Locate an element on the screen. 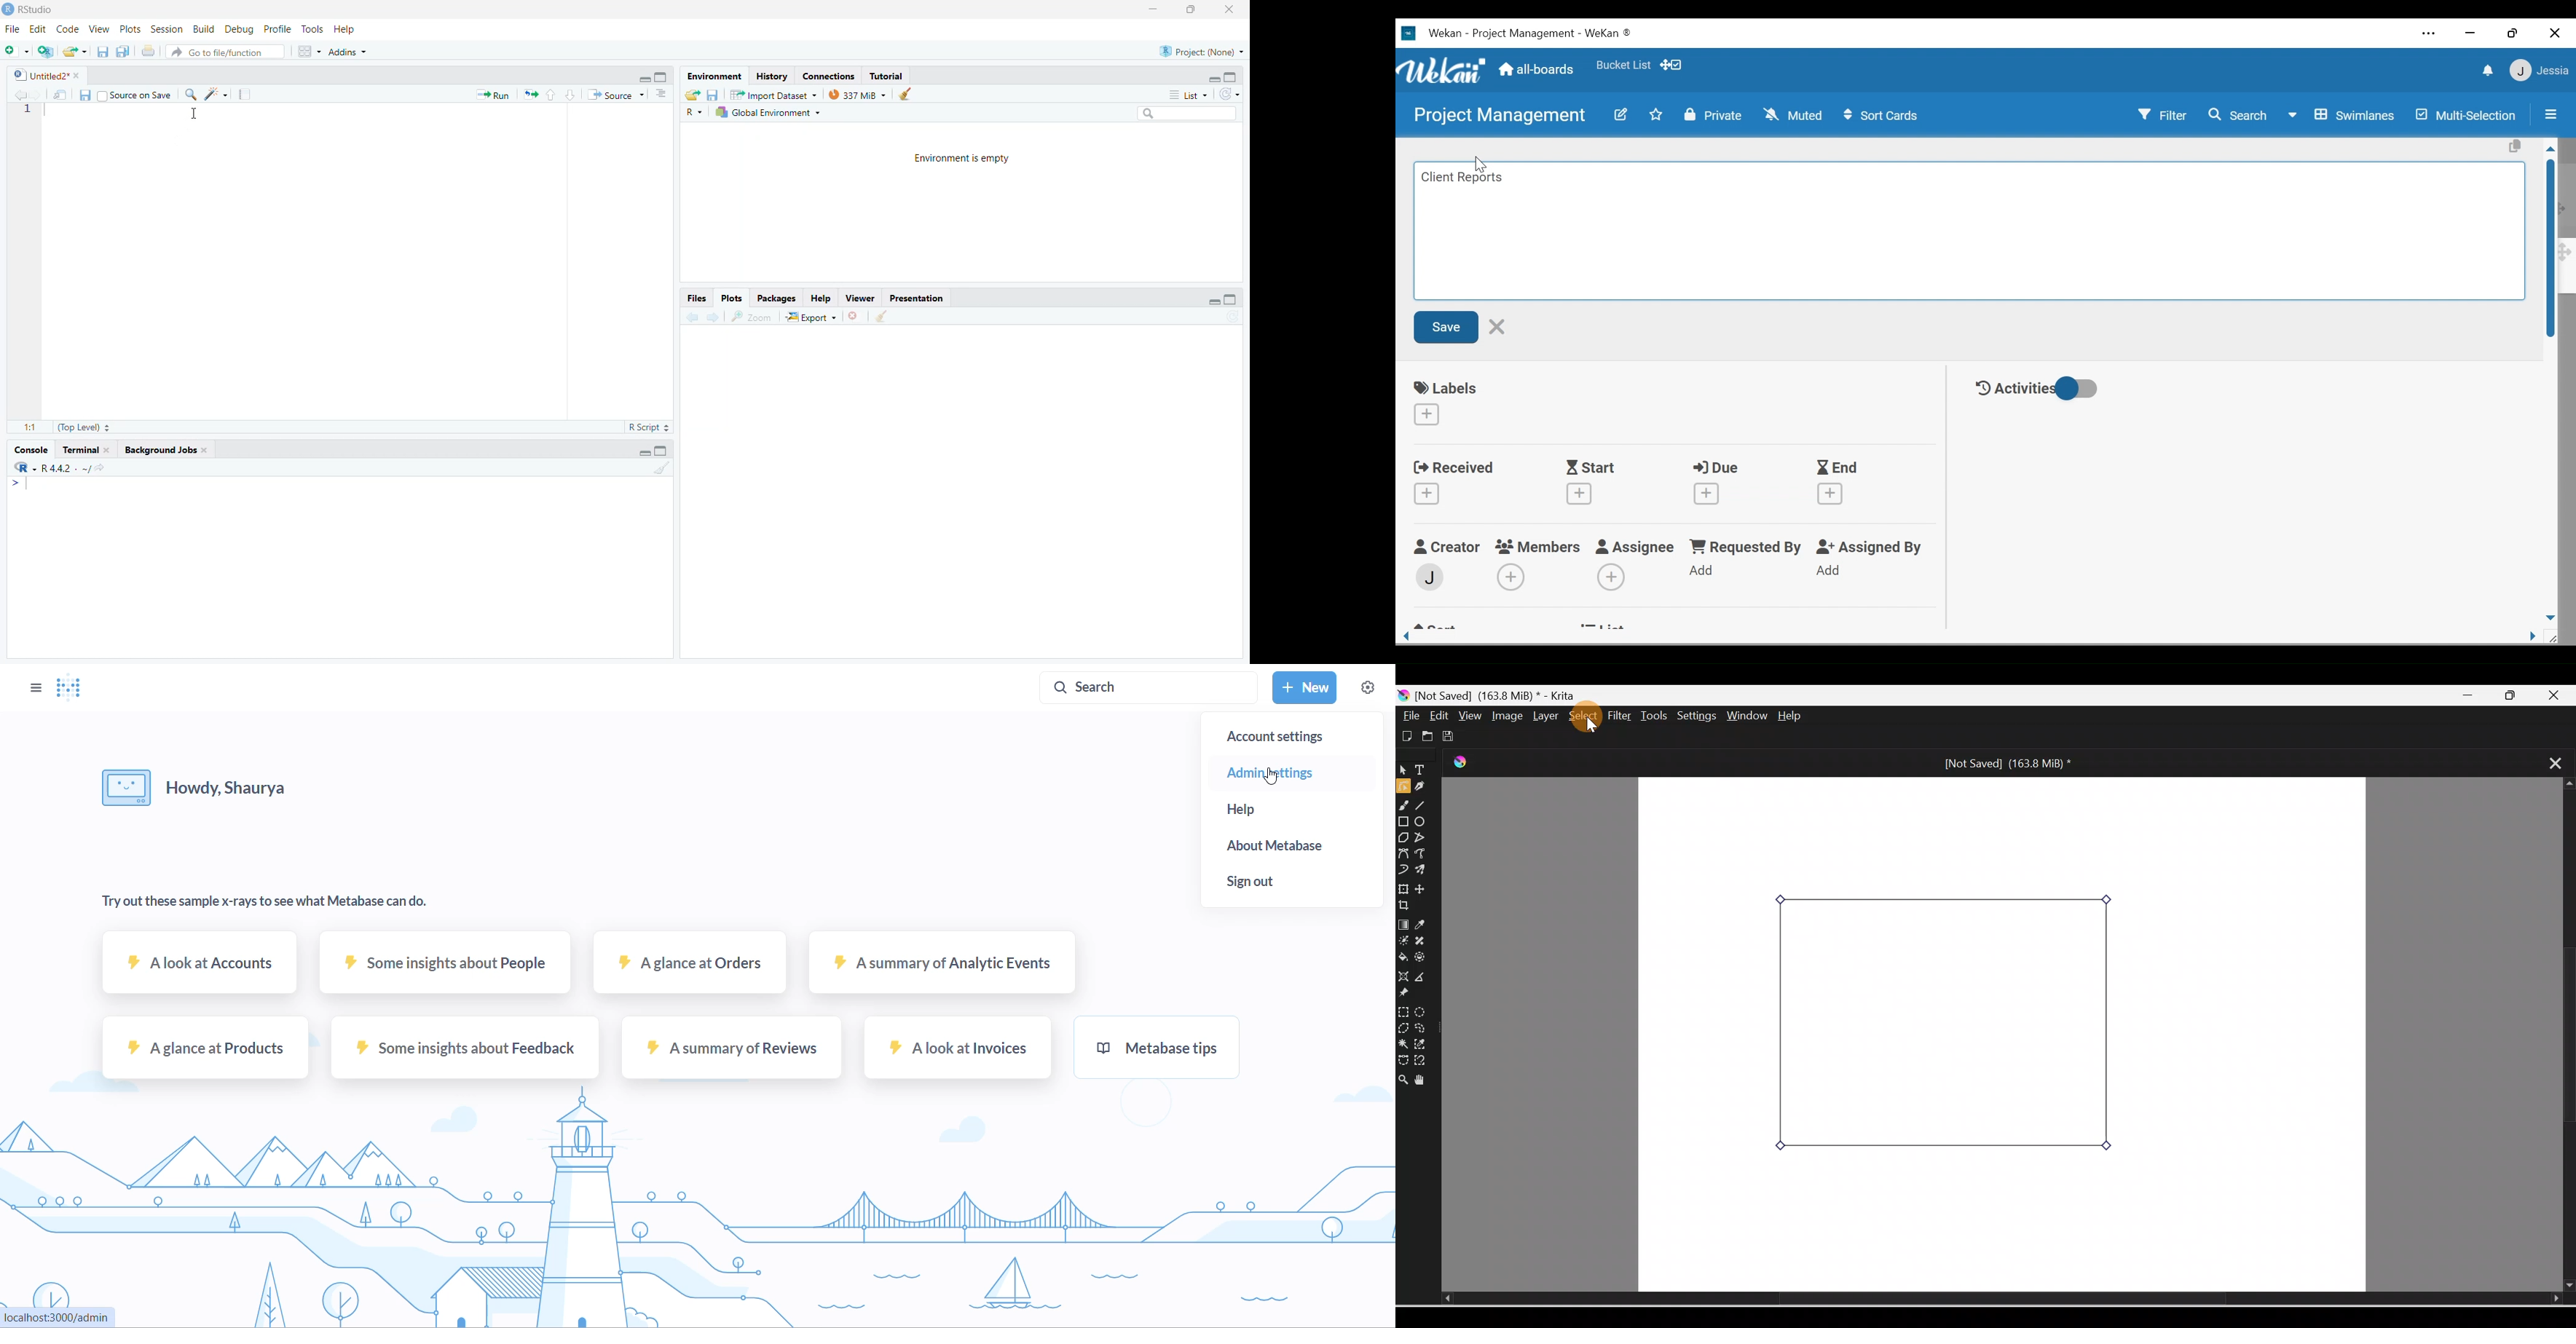 Image resolution: width=2576 pixels, height=1344 pixels.  Profile is located at coordinates (276, 29).